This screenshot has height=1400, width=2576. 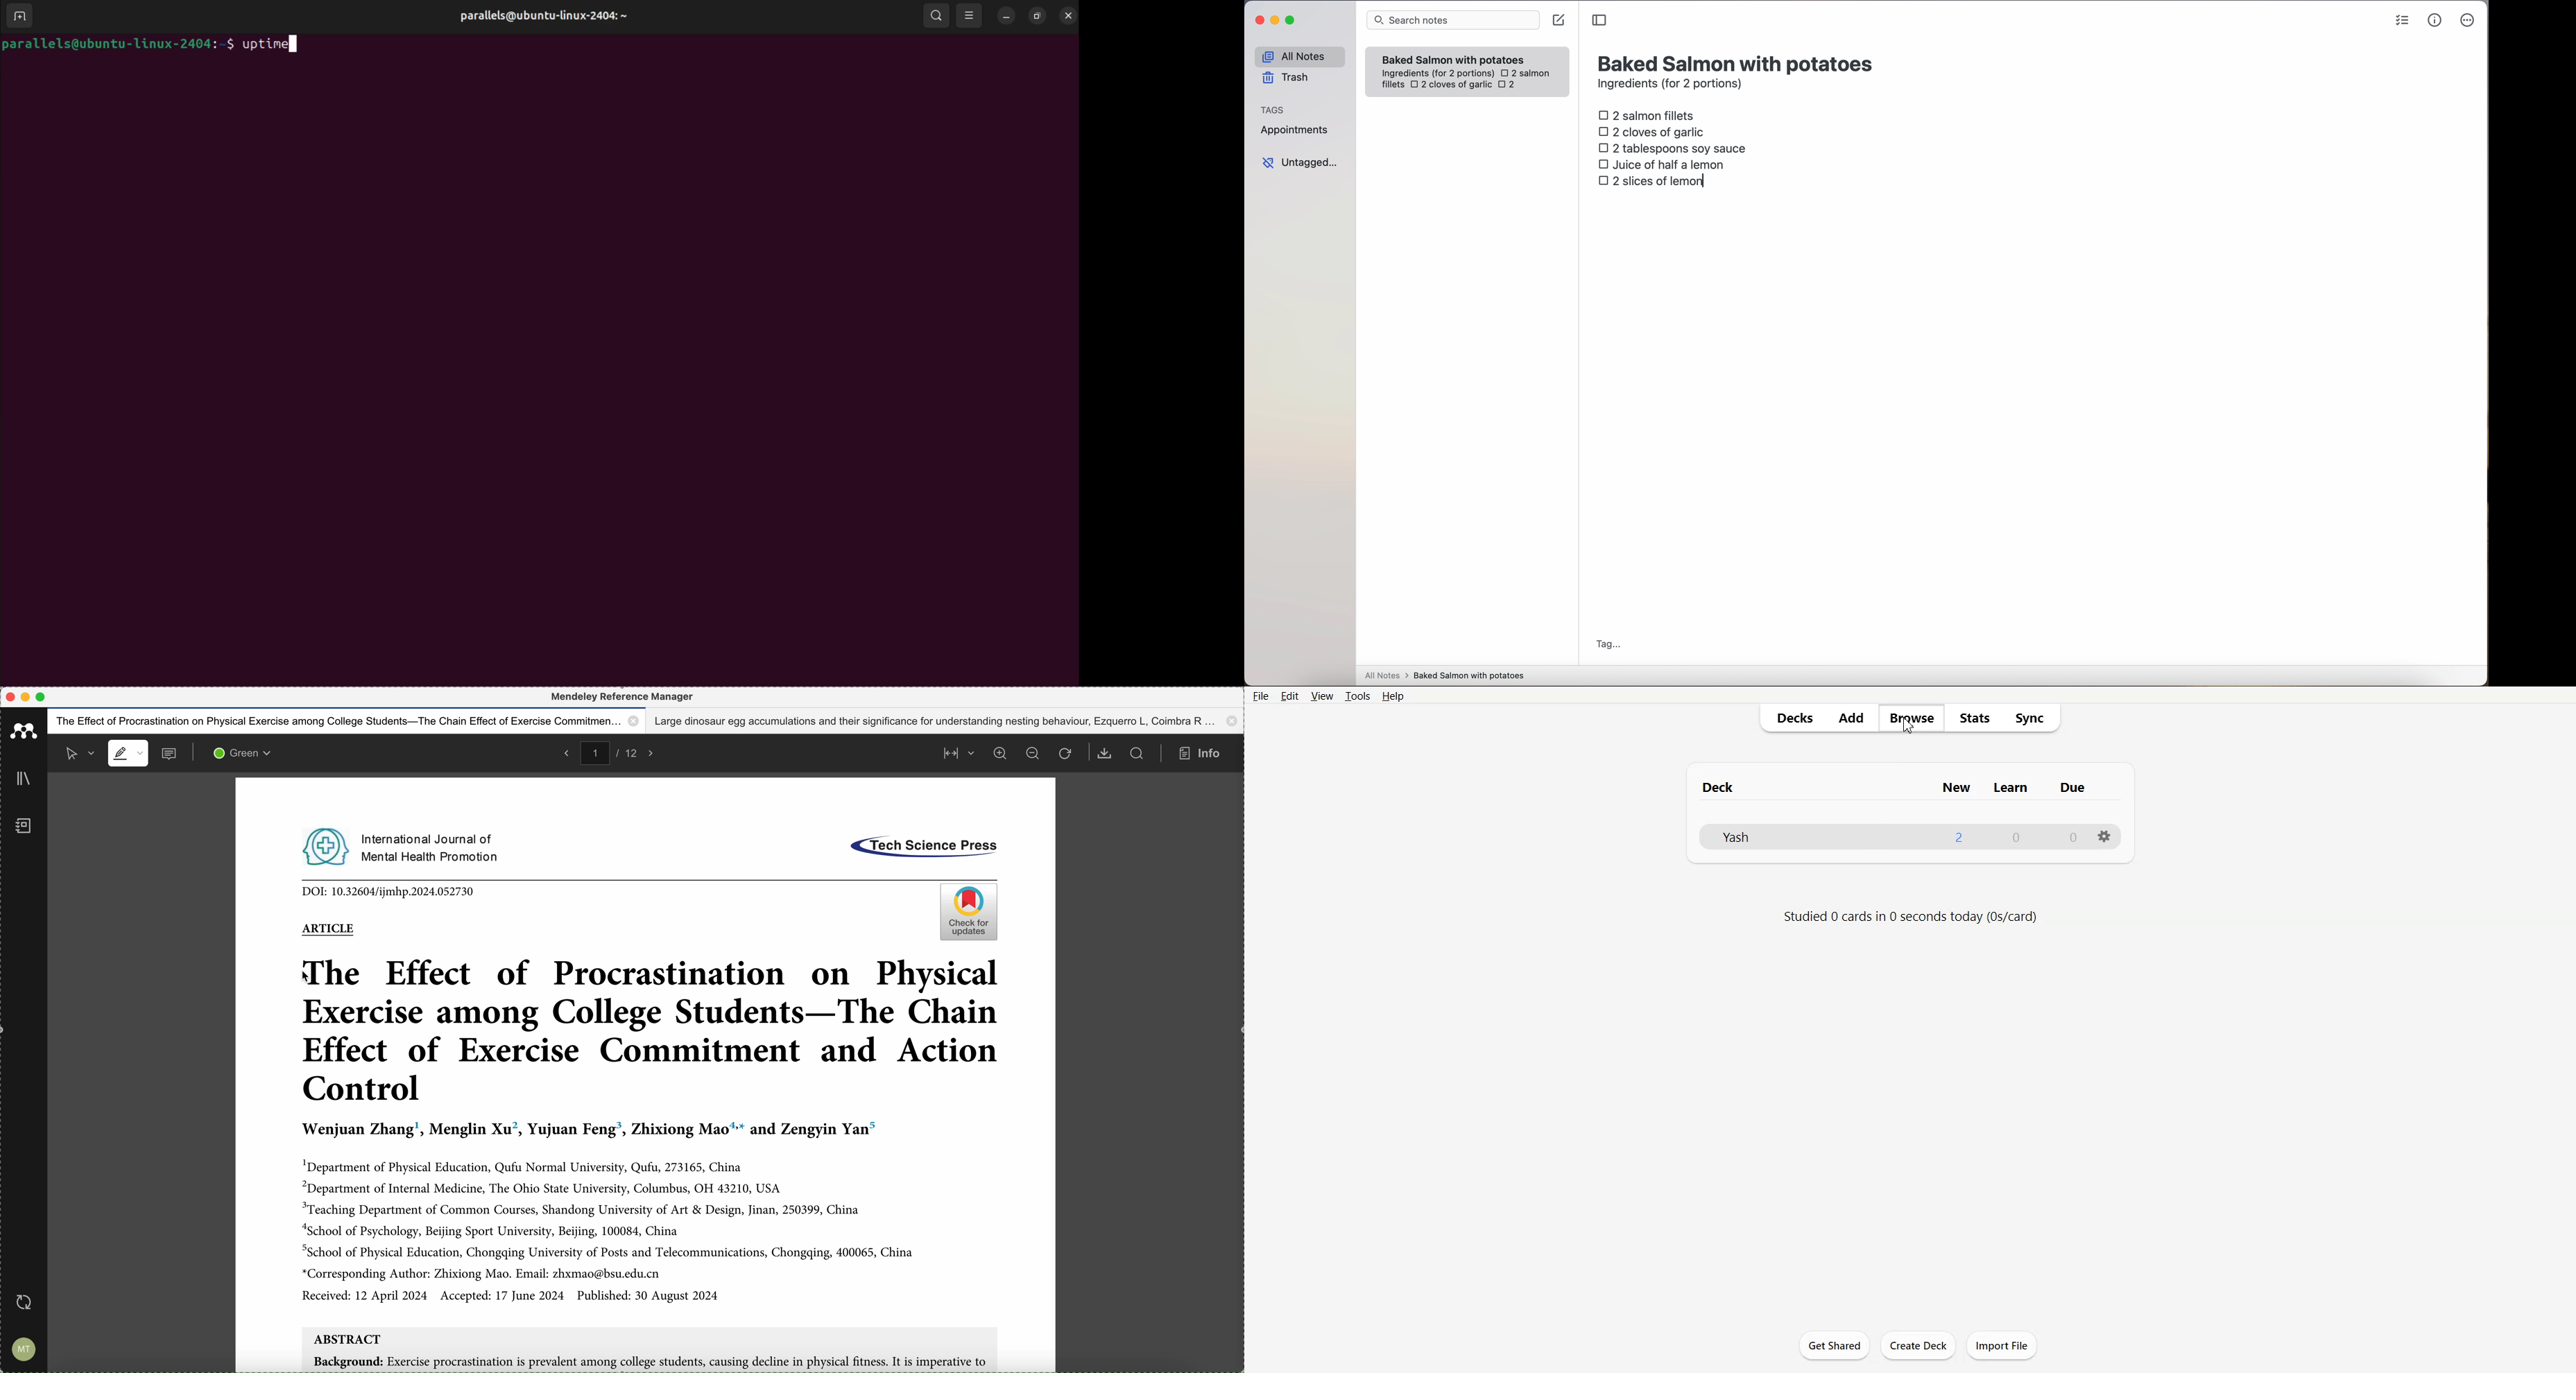 What do you see at coordinates (2402, 21) in the screenshot?
I see `check list` at bounding box center [2402, 21].